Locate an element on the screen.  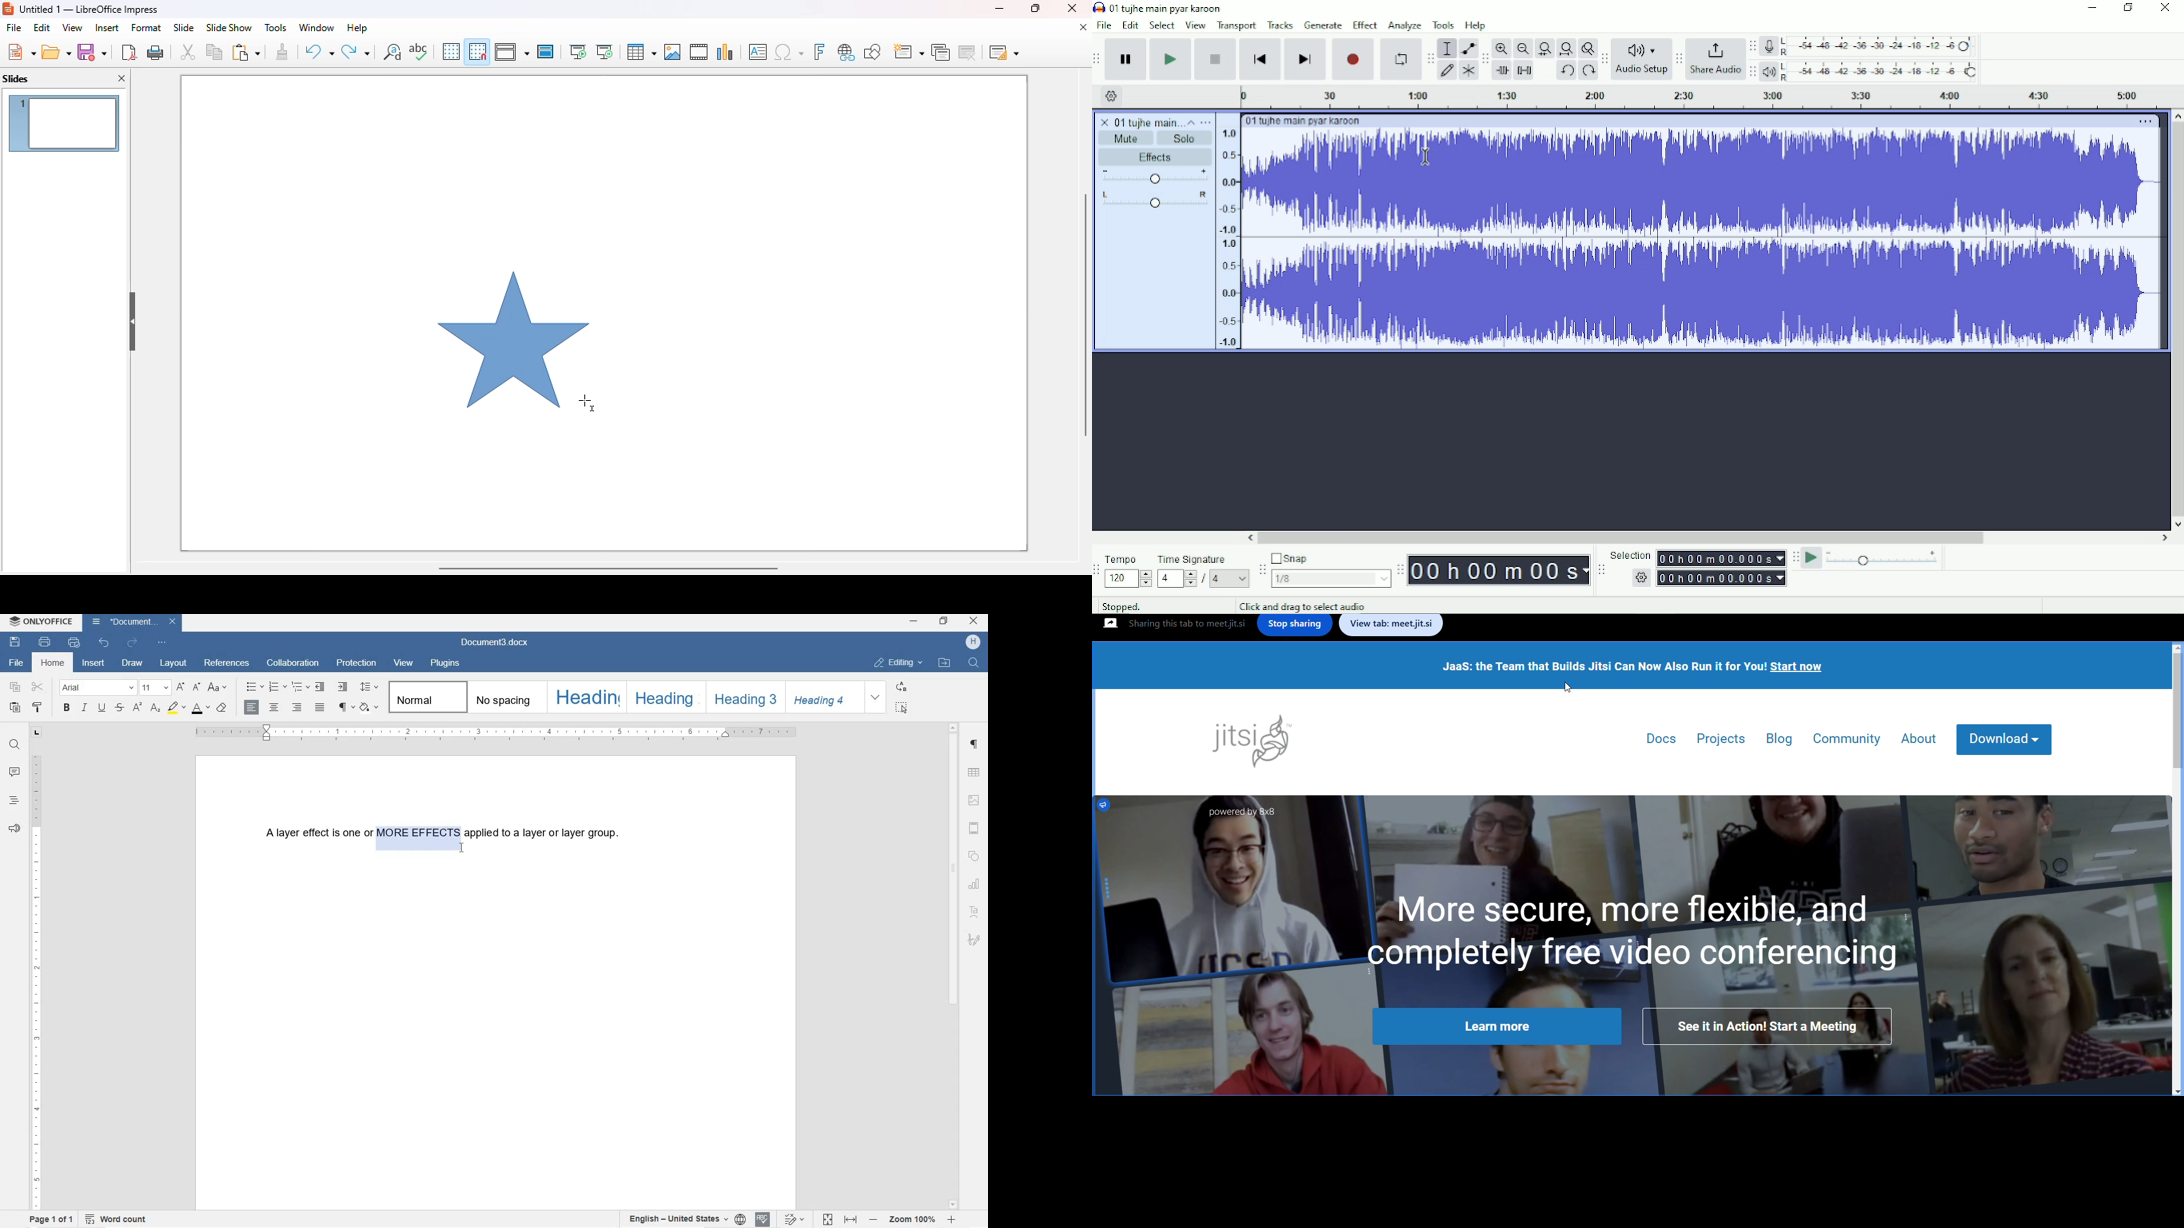
Title is located at coordinates (1159, 8).